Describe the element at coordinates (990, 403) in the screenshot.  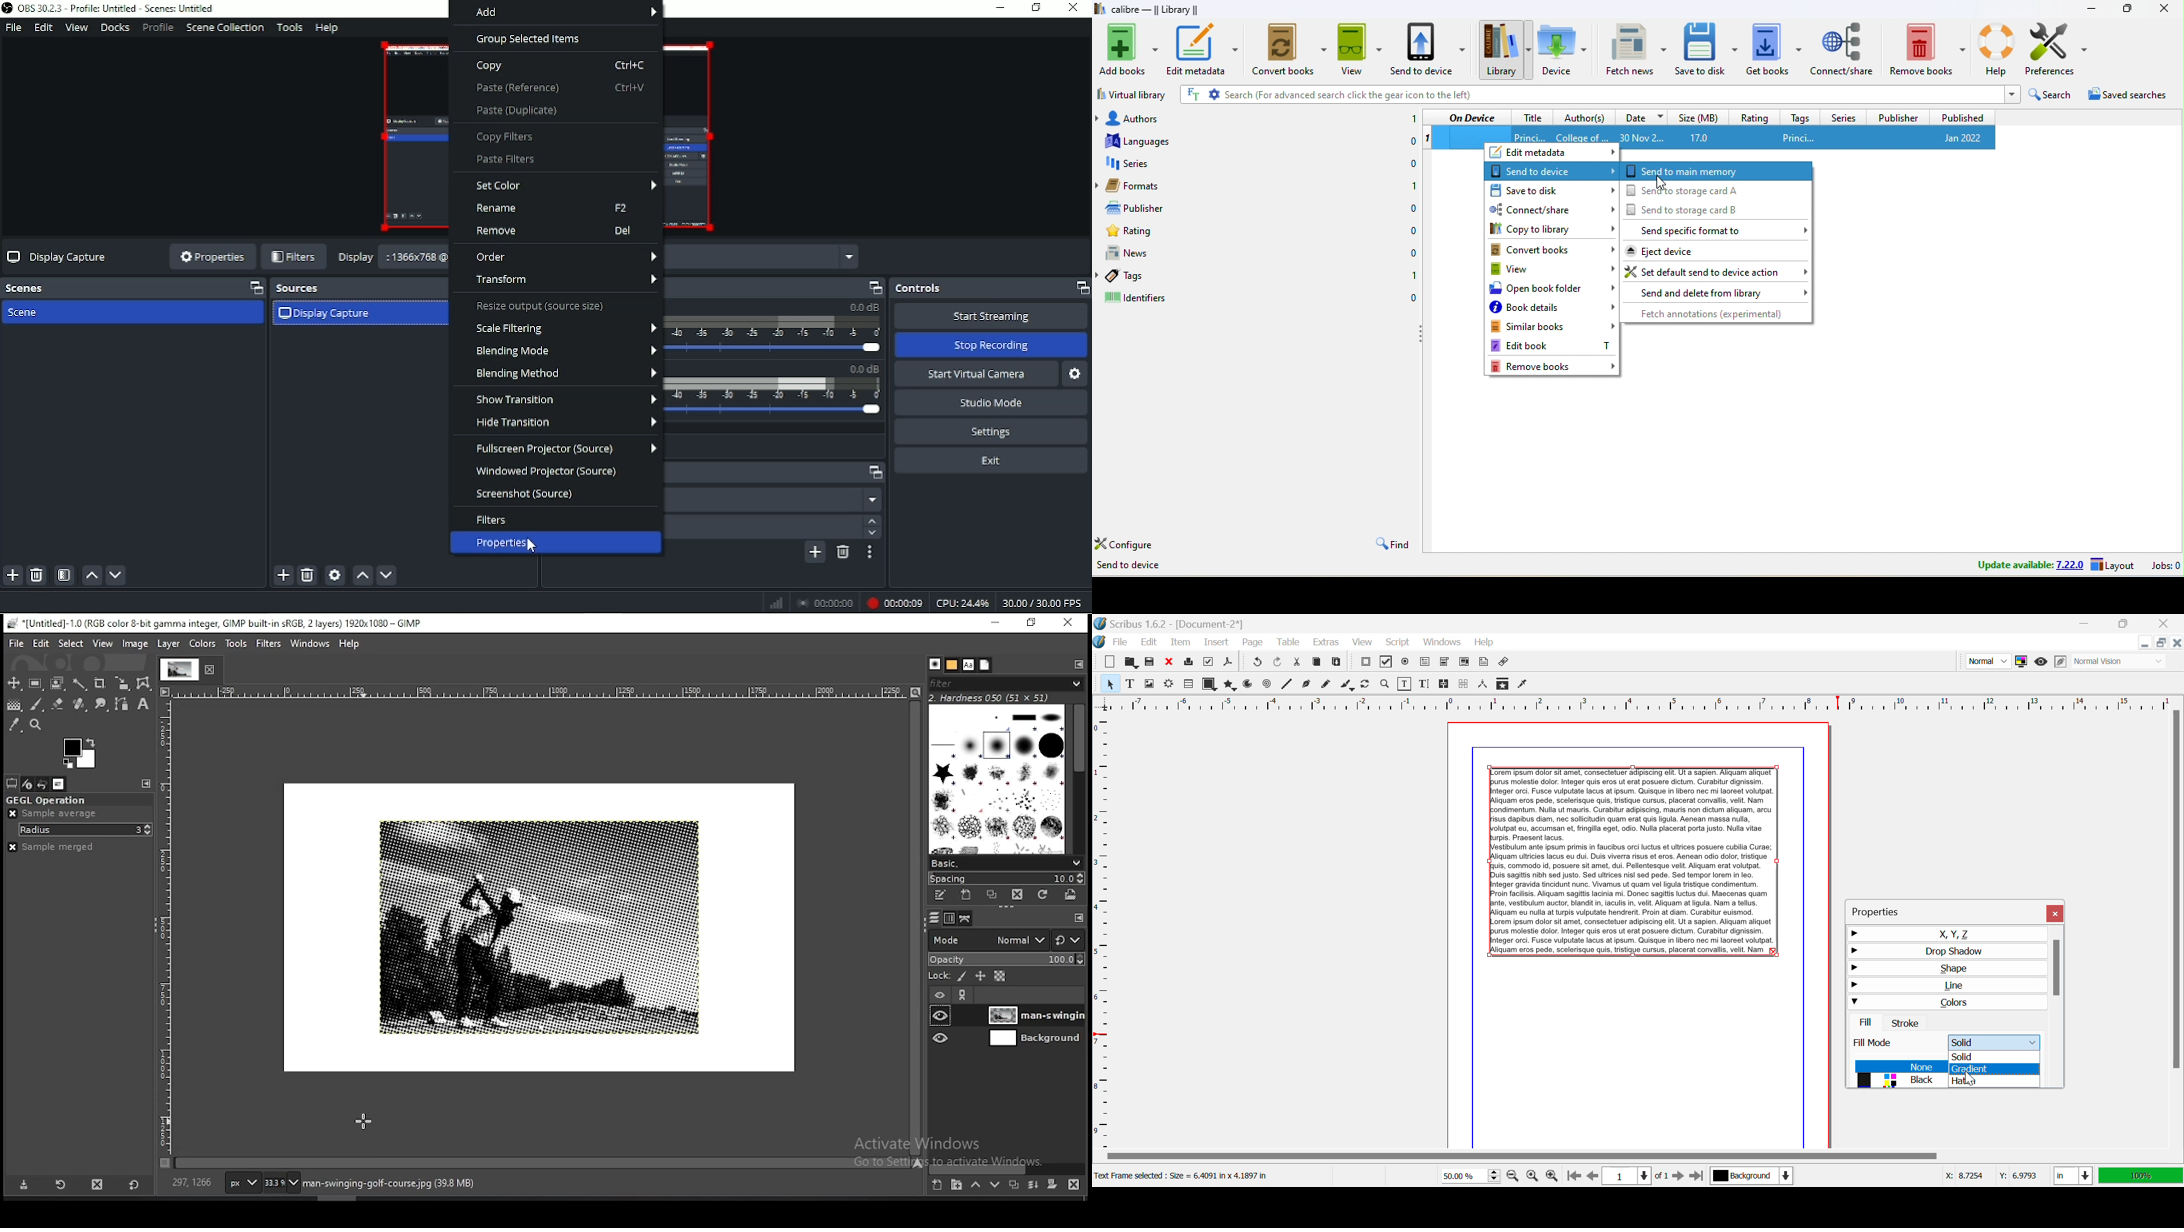
I see `Studio mode` at that location.